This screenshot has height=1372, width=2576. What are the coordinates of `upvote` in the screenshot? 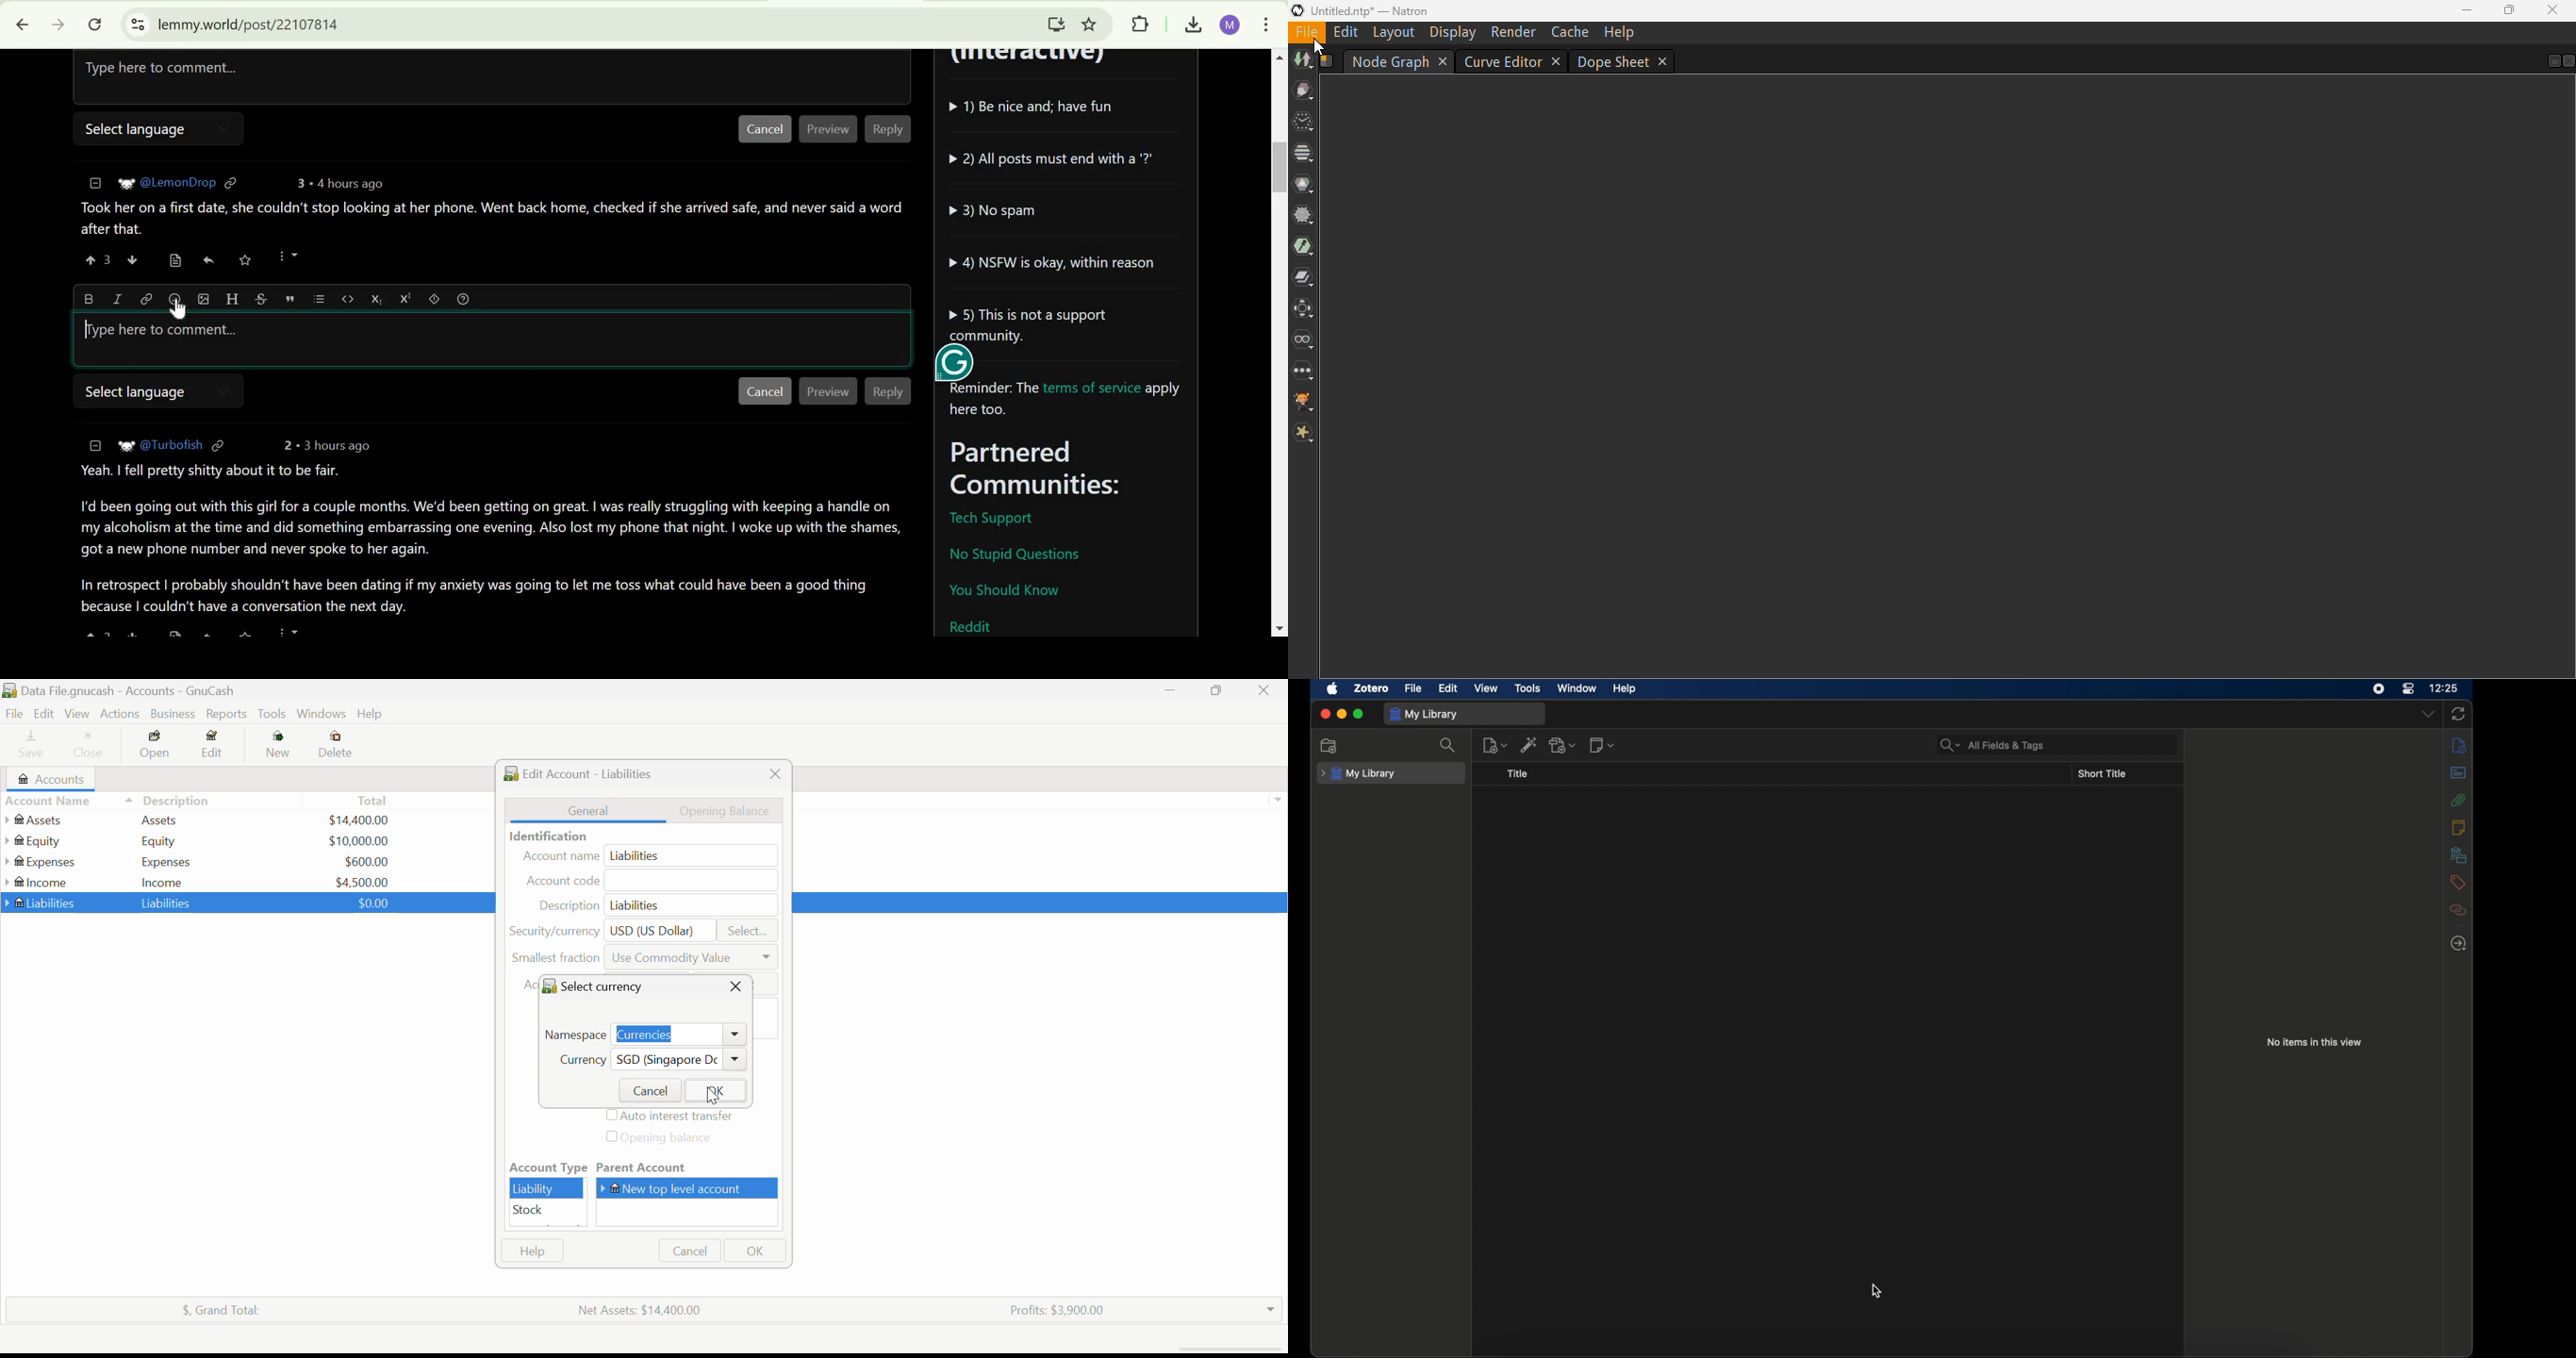 It's located at (99, 260).